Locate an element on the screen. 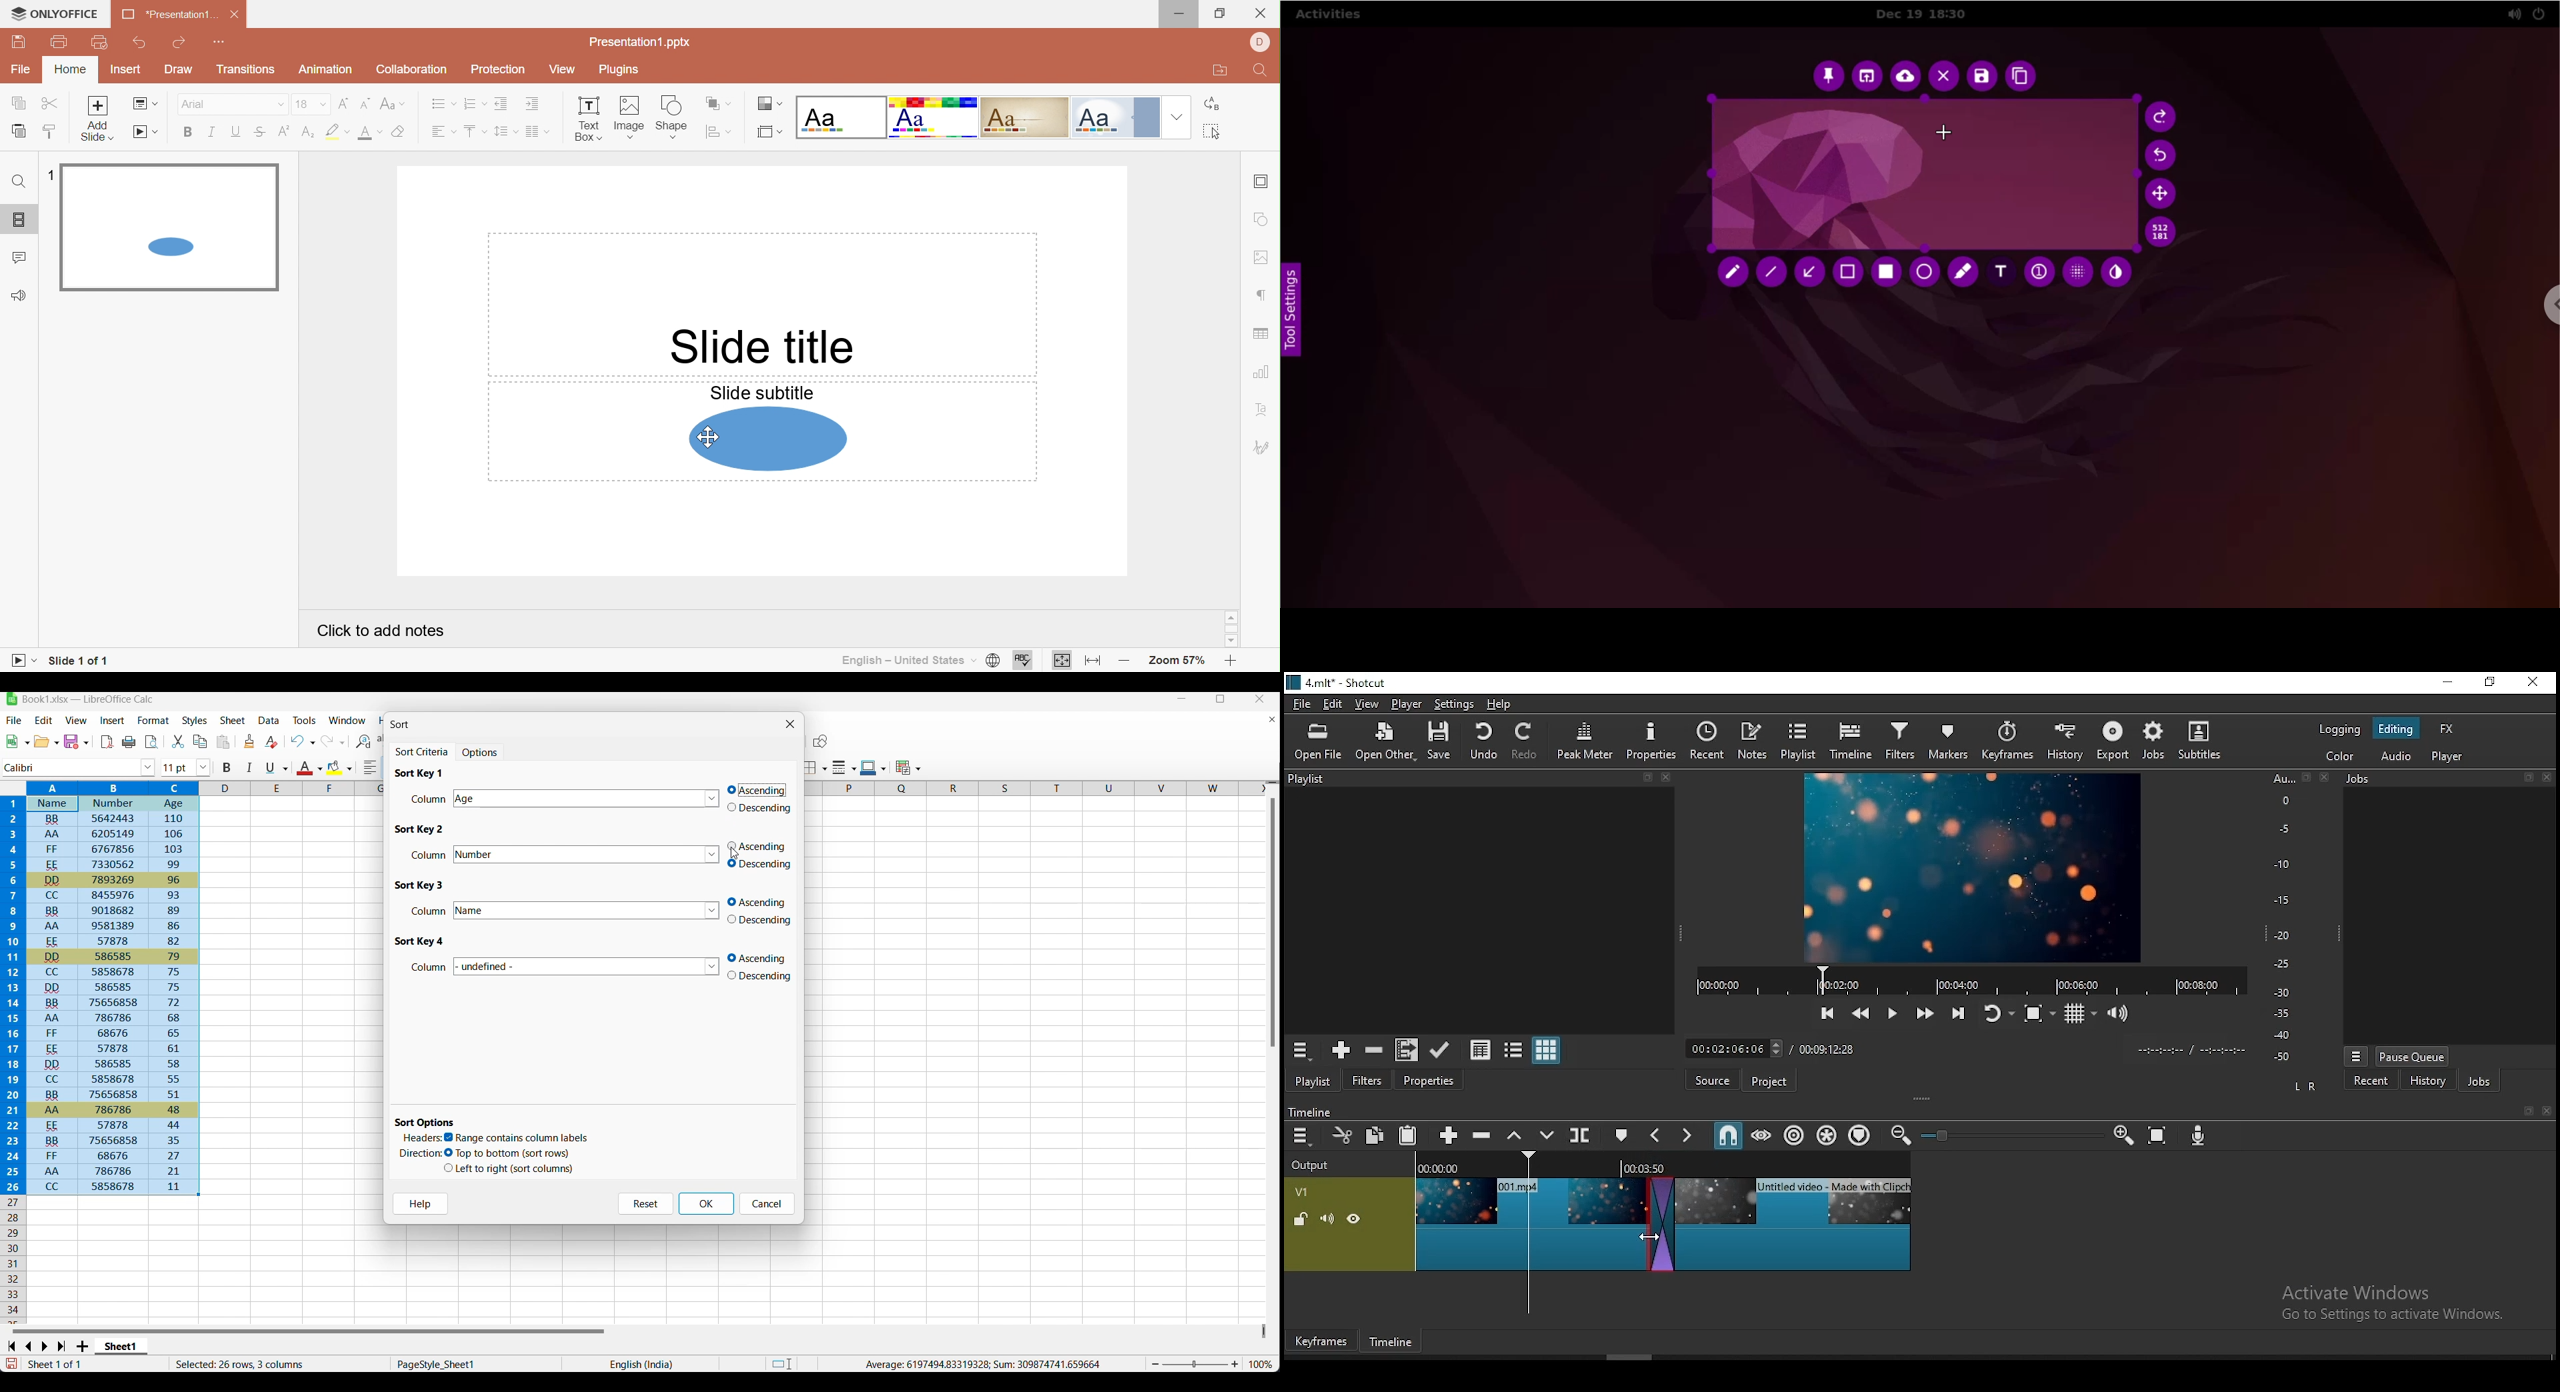 The height and width of the screenshot is (1400, 2576). Italic is located at coordinates (250, 767).